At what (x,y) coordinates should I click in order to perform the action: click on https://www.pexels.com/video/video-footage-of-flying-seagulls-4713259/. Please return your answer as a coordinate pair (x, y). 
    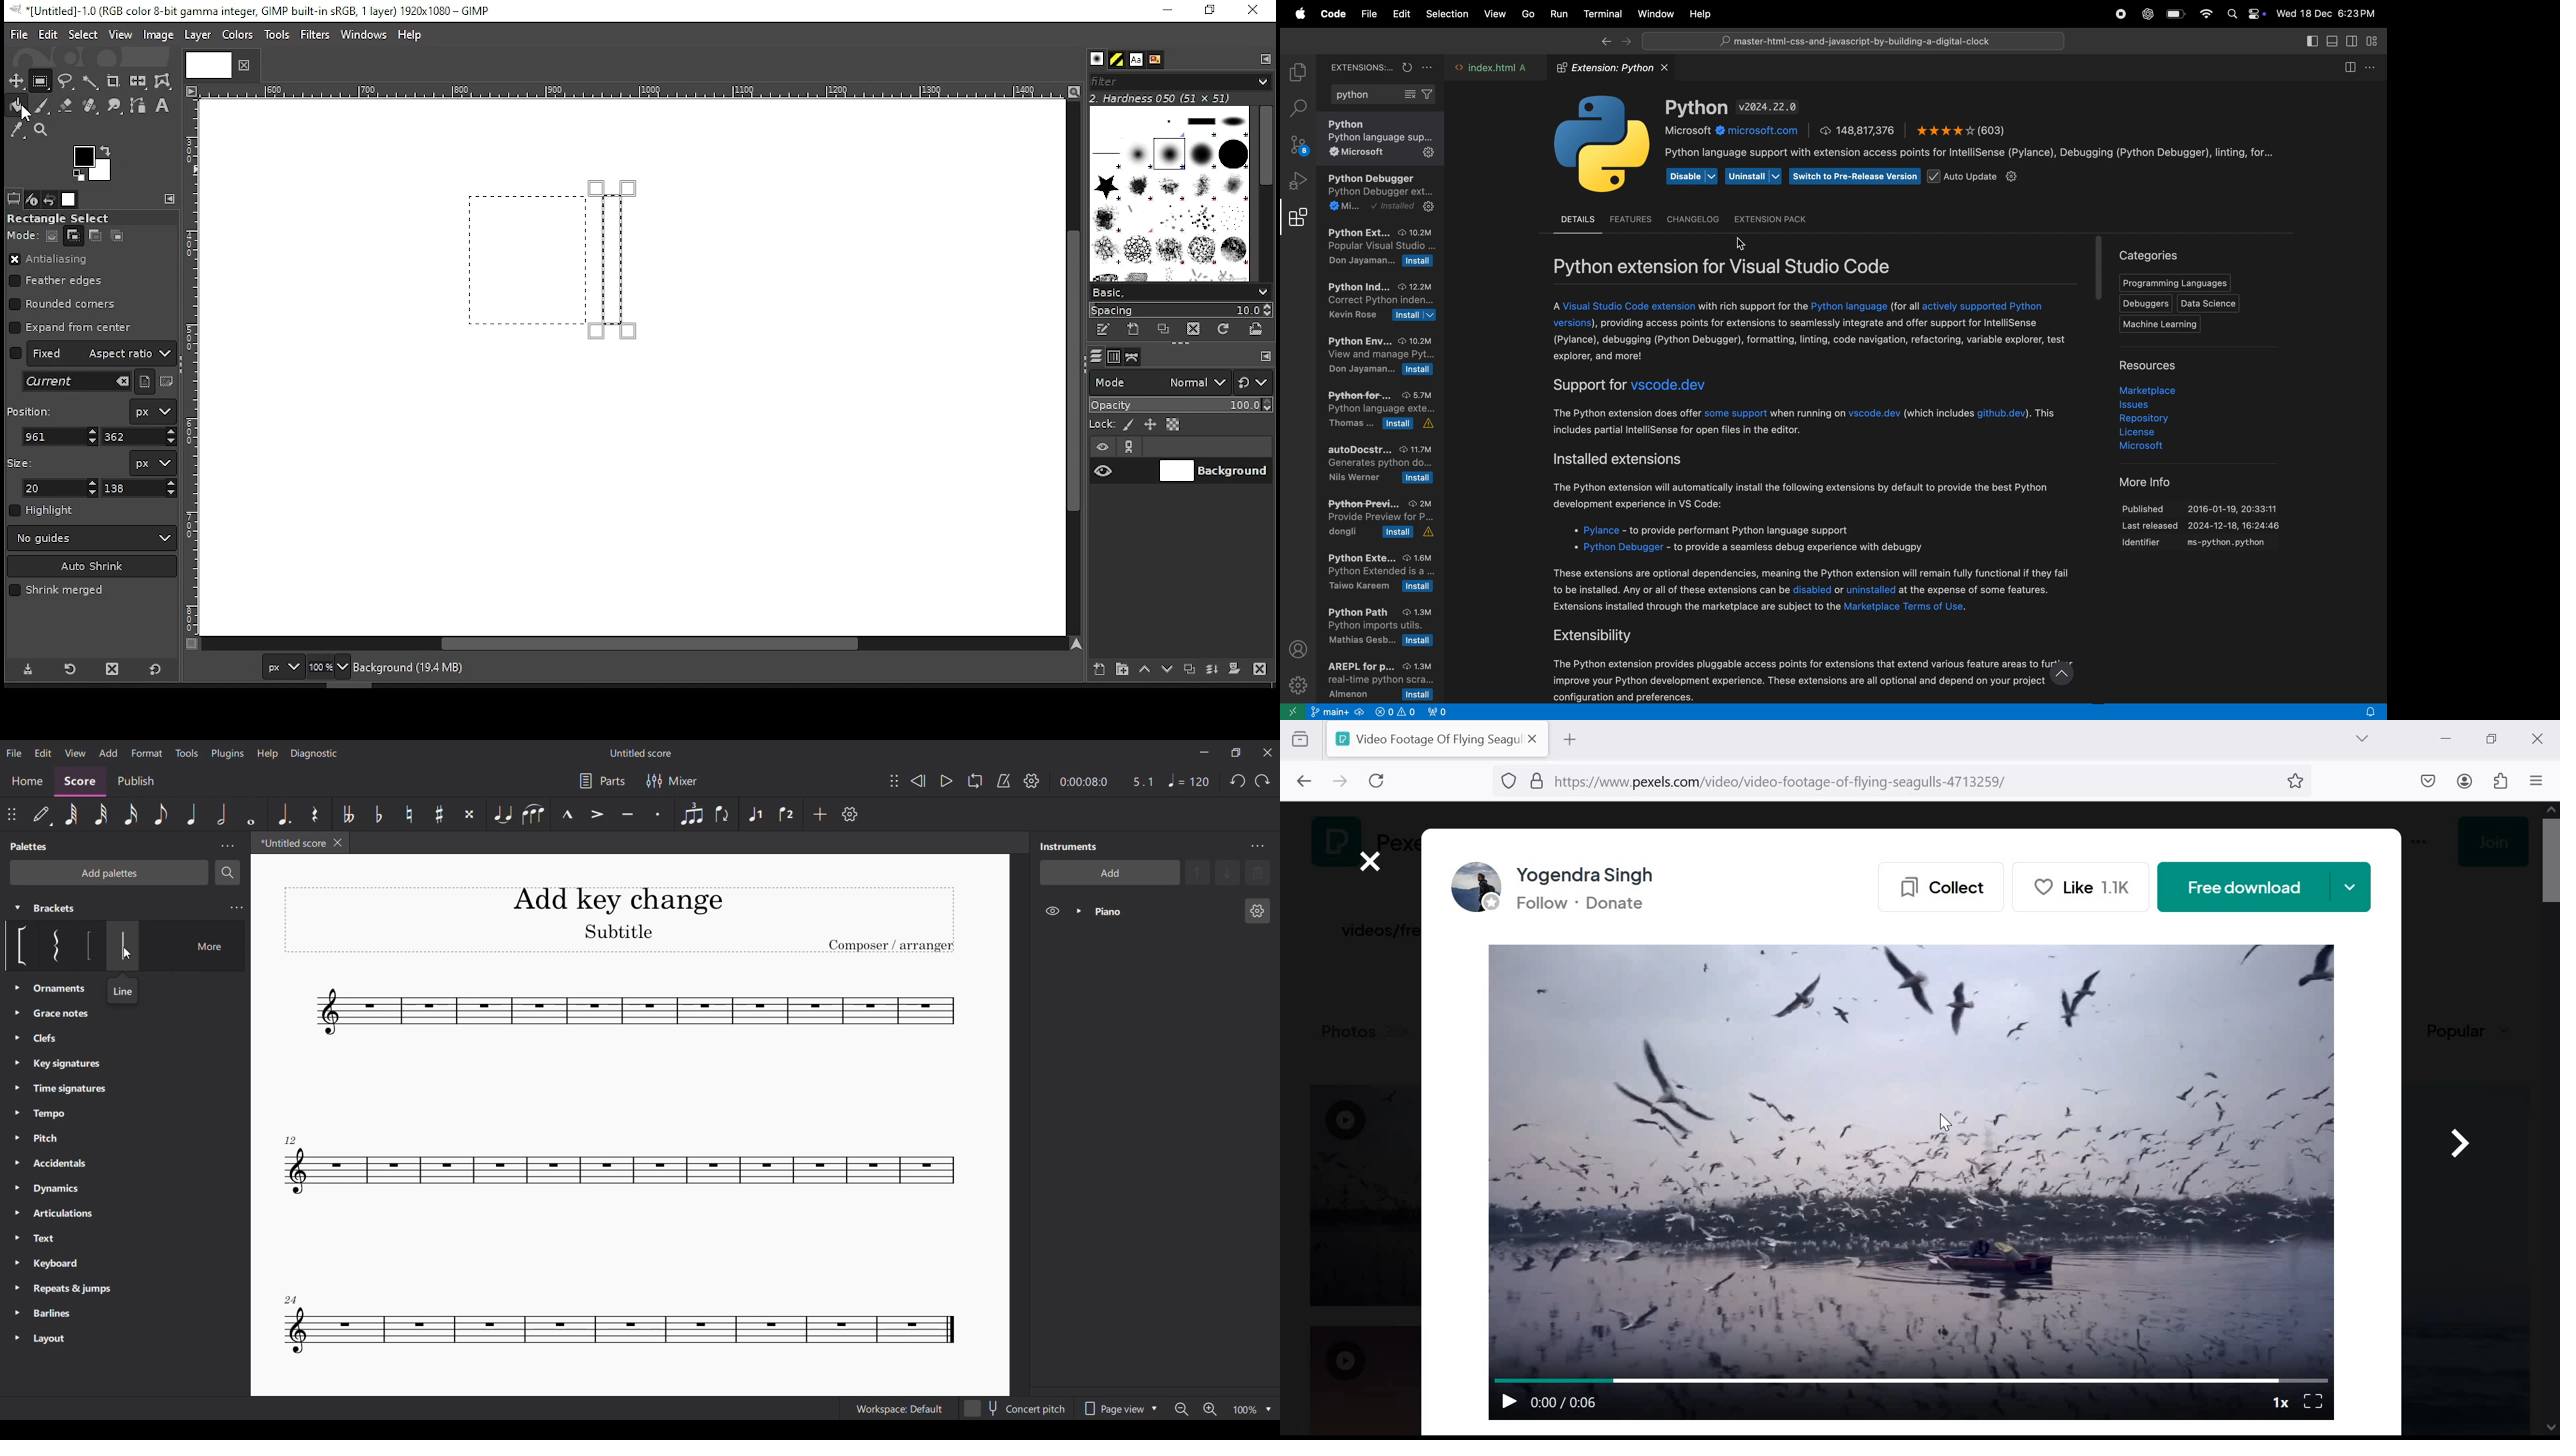
    Looking at the image, I should click on (1795, 783).